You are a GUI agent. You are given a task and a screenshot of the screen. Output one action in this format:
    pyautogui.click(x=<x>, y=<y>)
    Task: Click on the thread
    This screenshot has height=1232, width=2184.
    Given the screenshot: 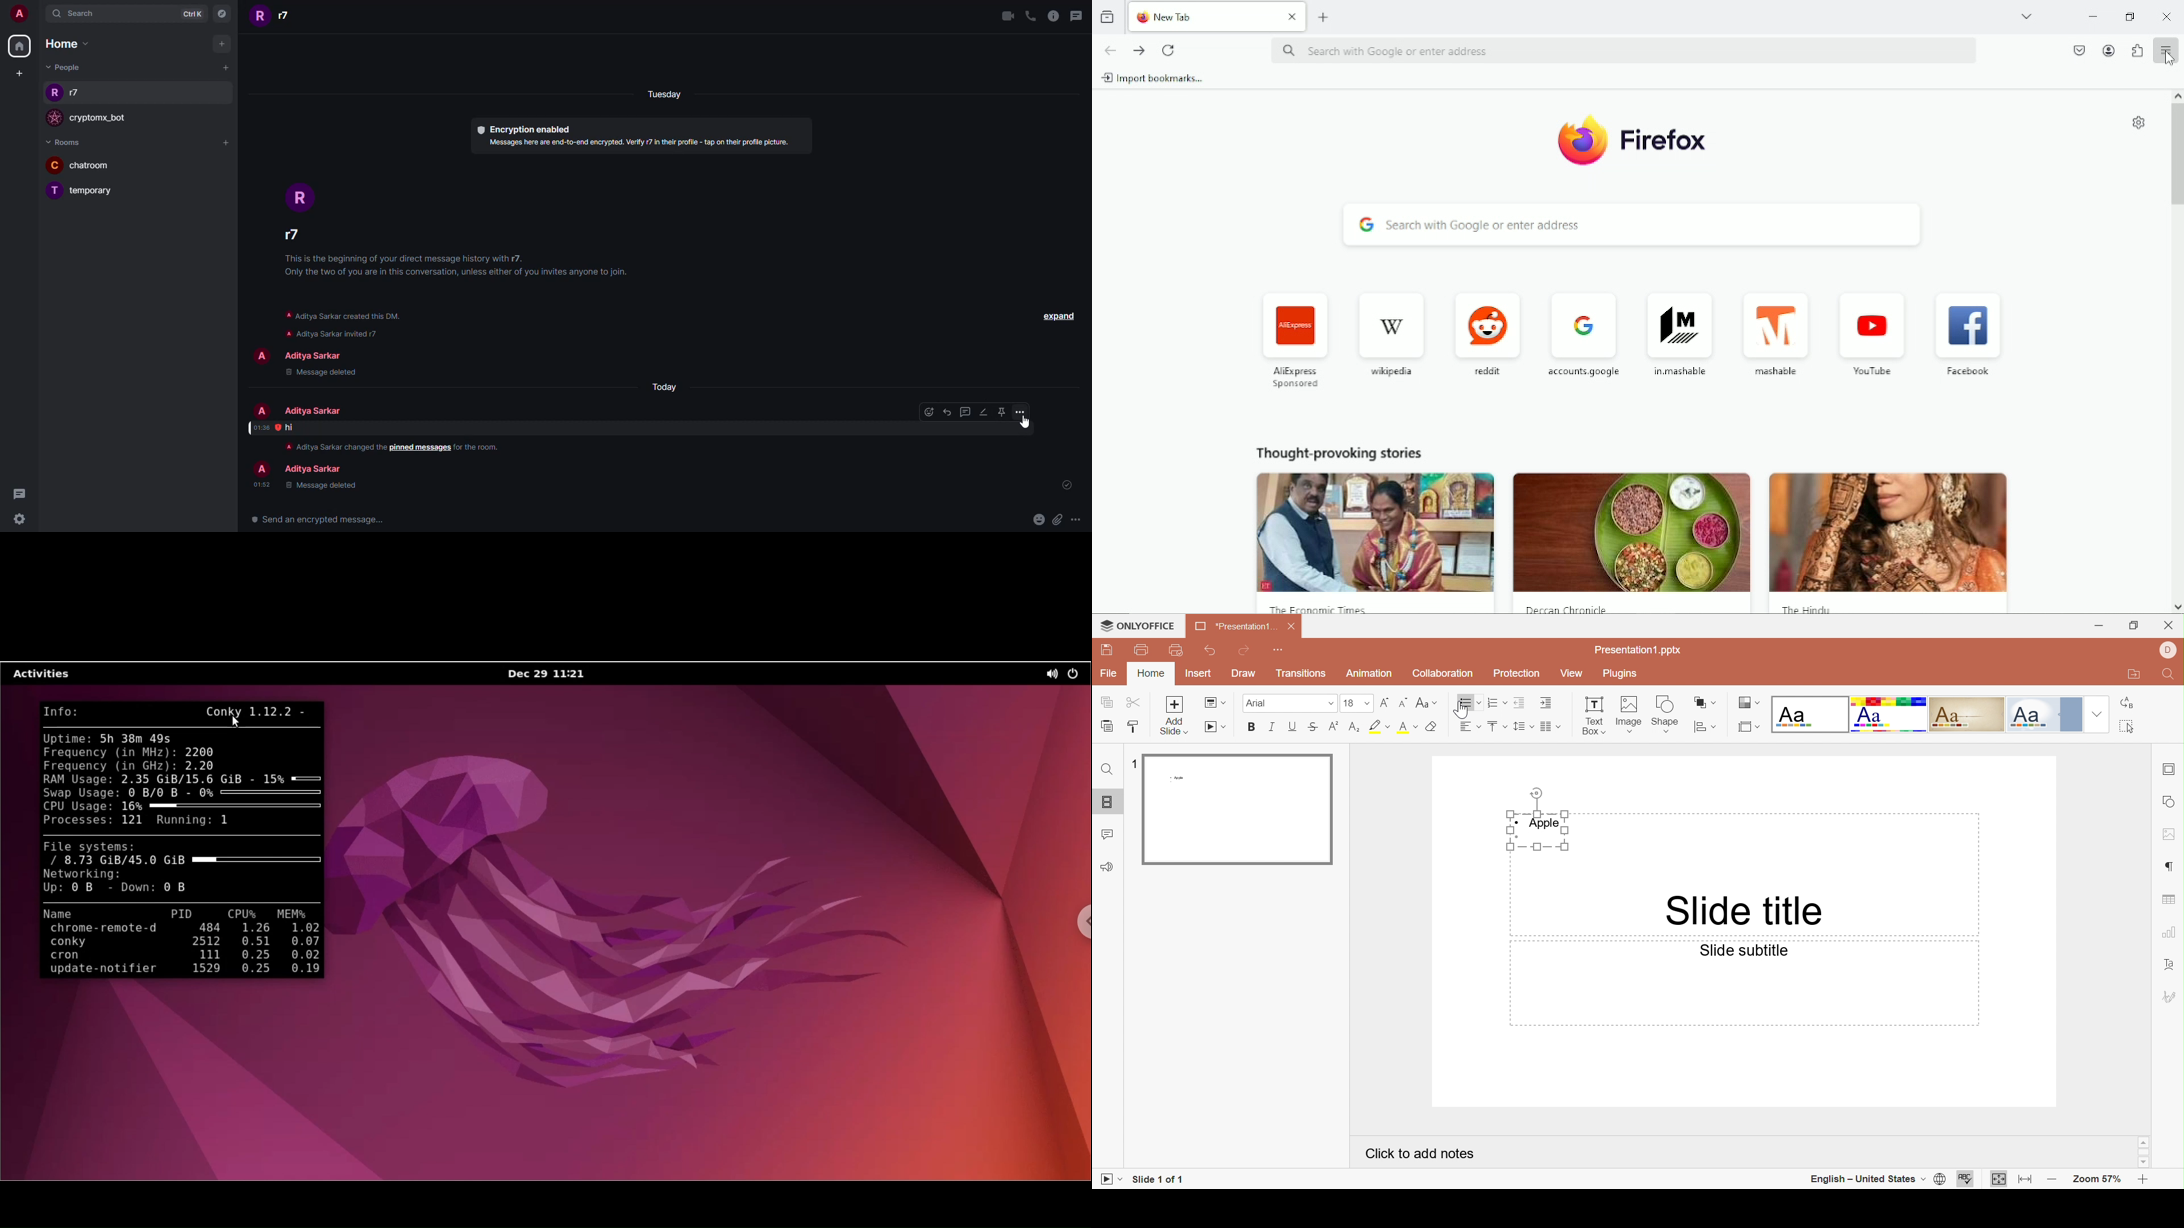 What is the action you would take?
    pyautogui.click(x=965, y=412)
    